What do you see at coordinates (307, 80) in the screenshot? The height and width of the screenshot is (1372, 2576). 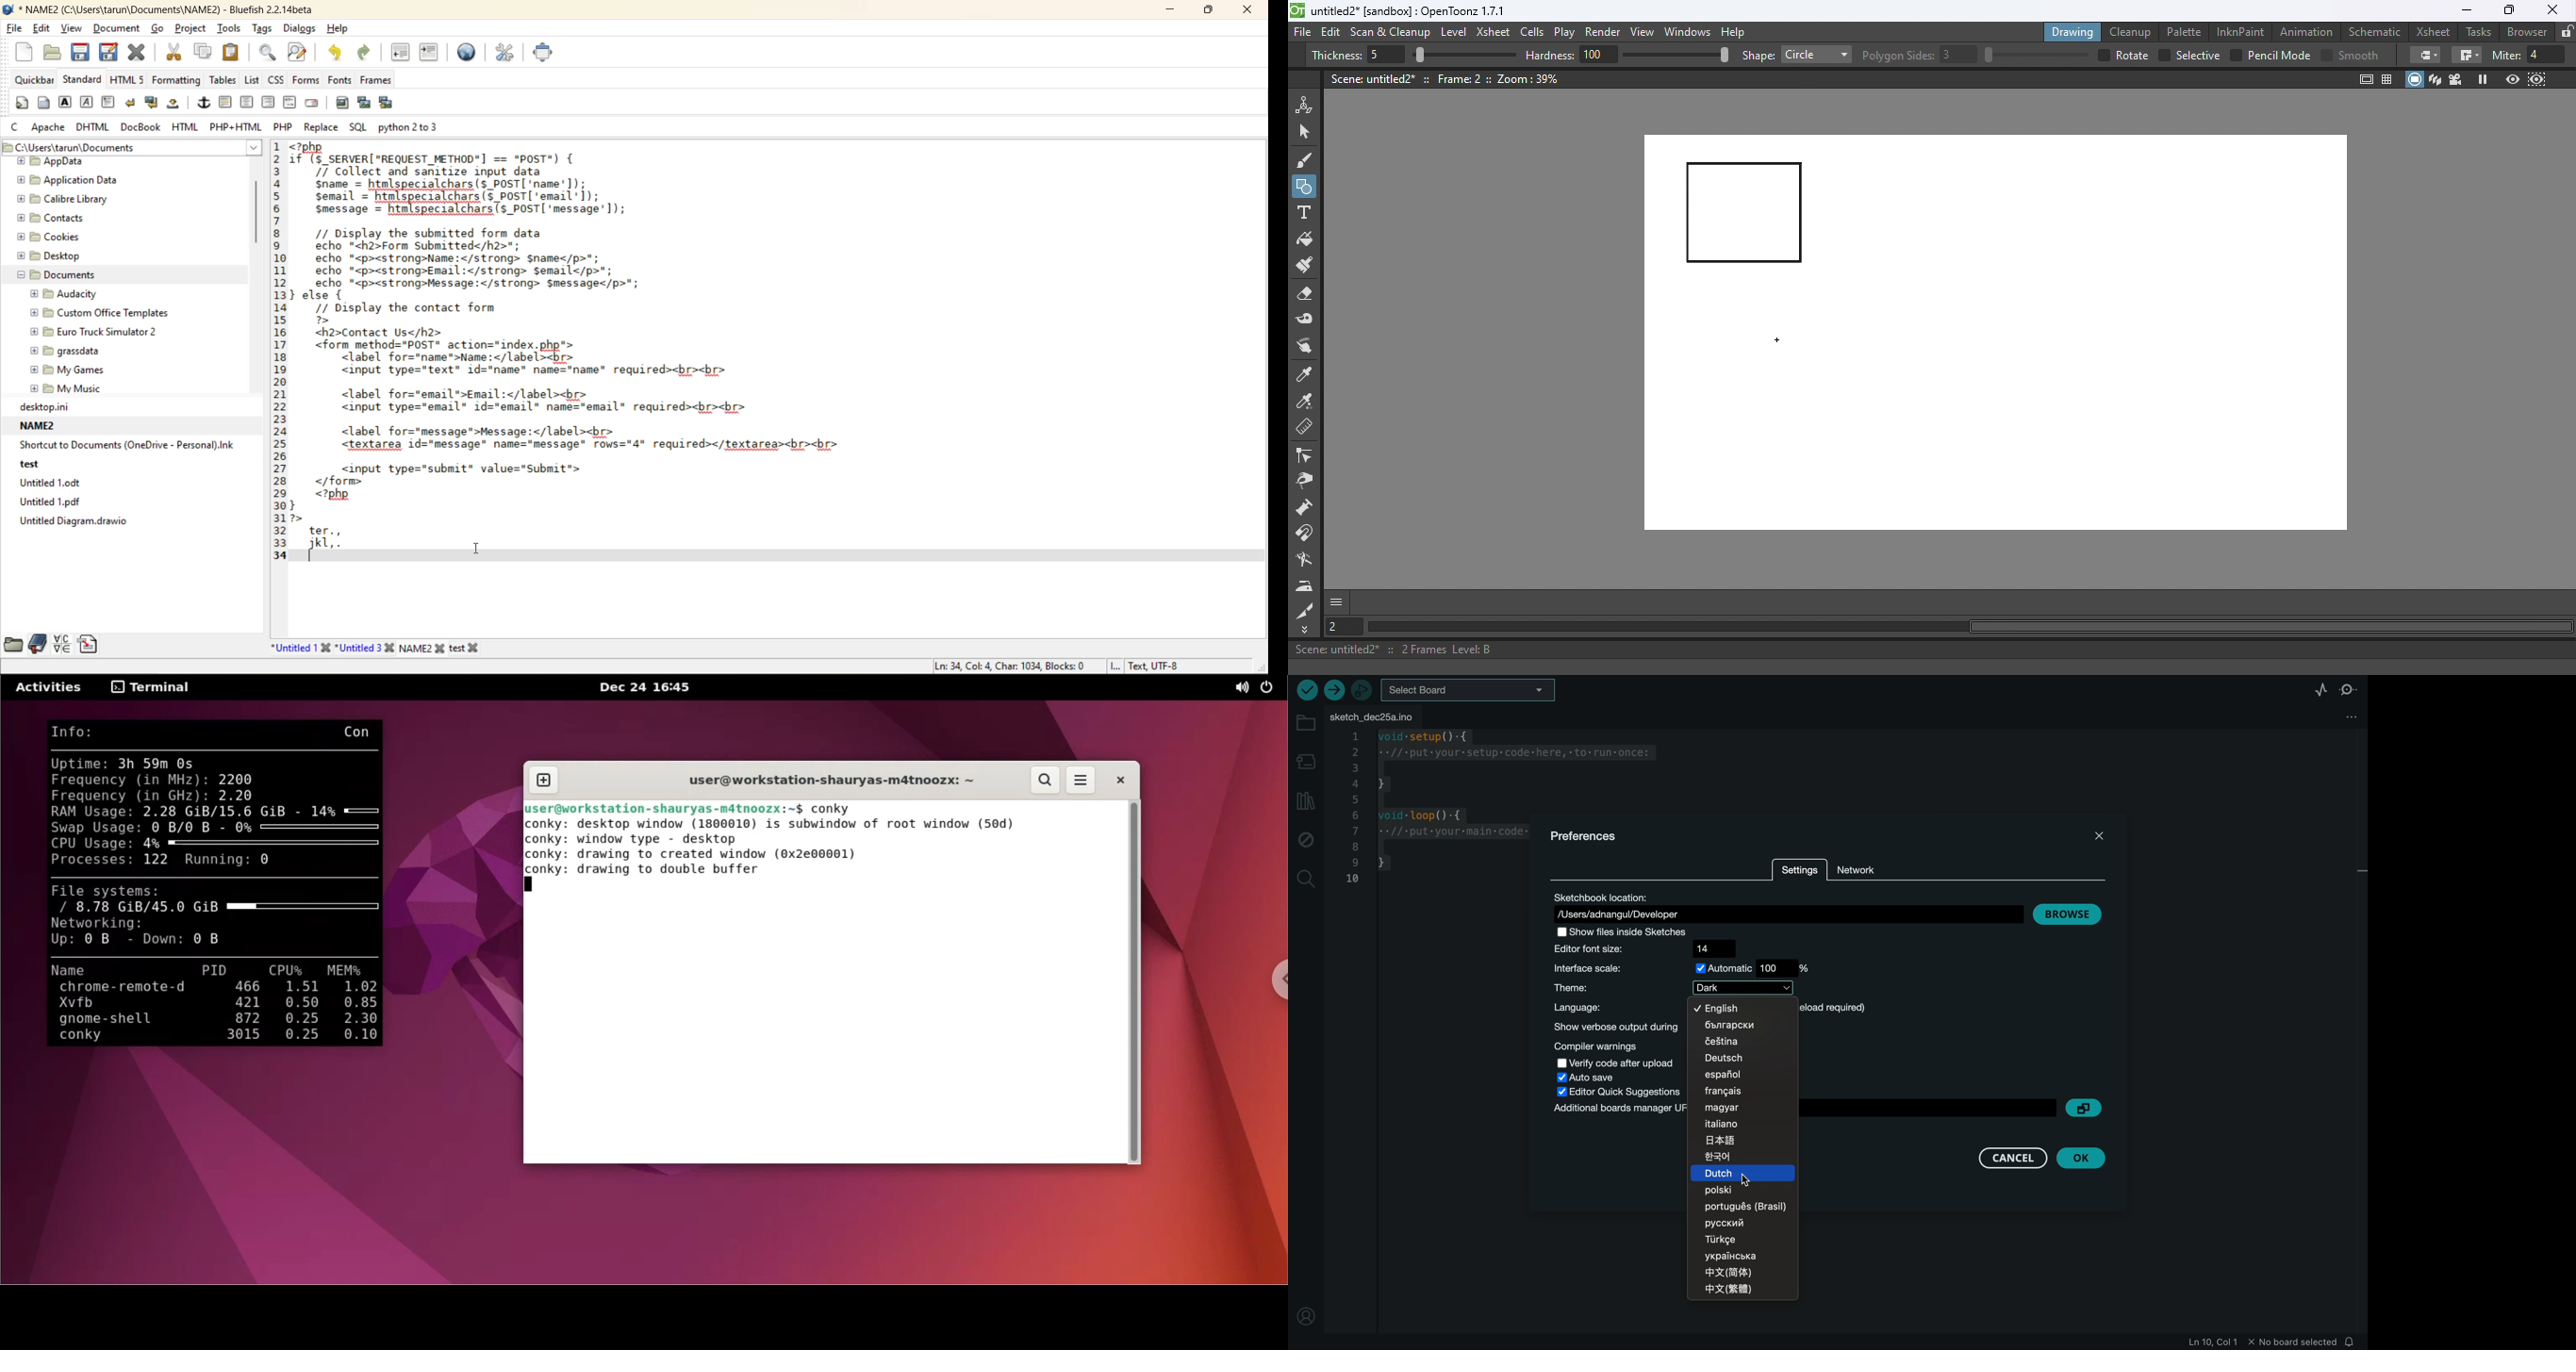 I see `forms` at bounding box center [307, 80].